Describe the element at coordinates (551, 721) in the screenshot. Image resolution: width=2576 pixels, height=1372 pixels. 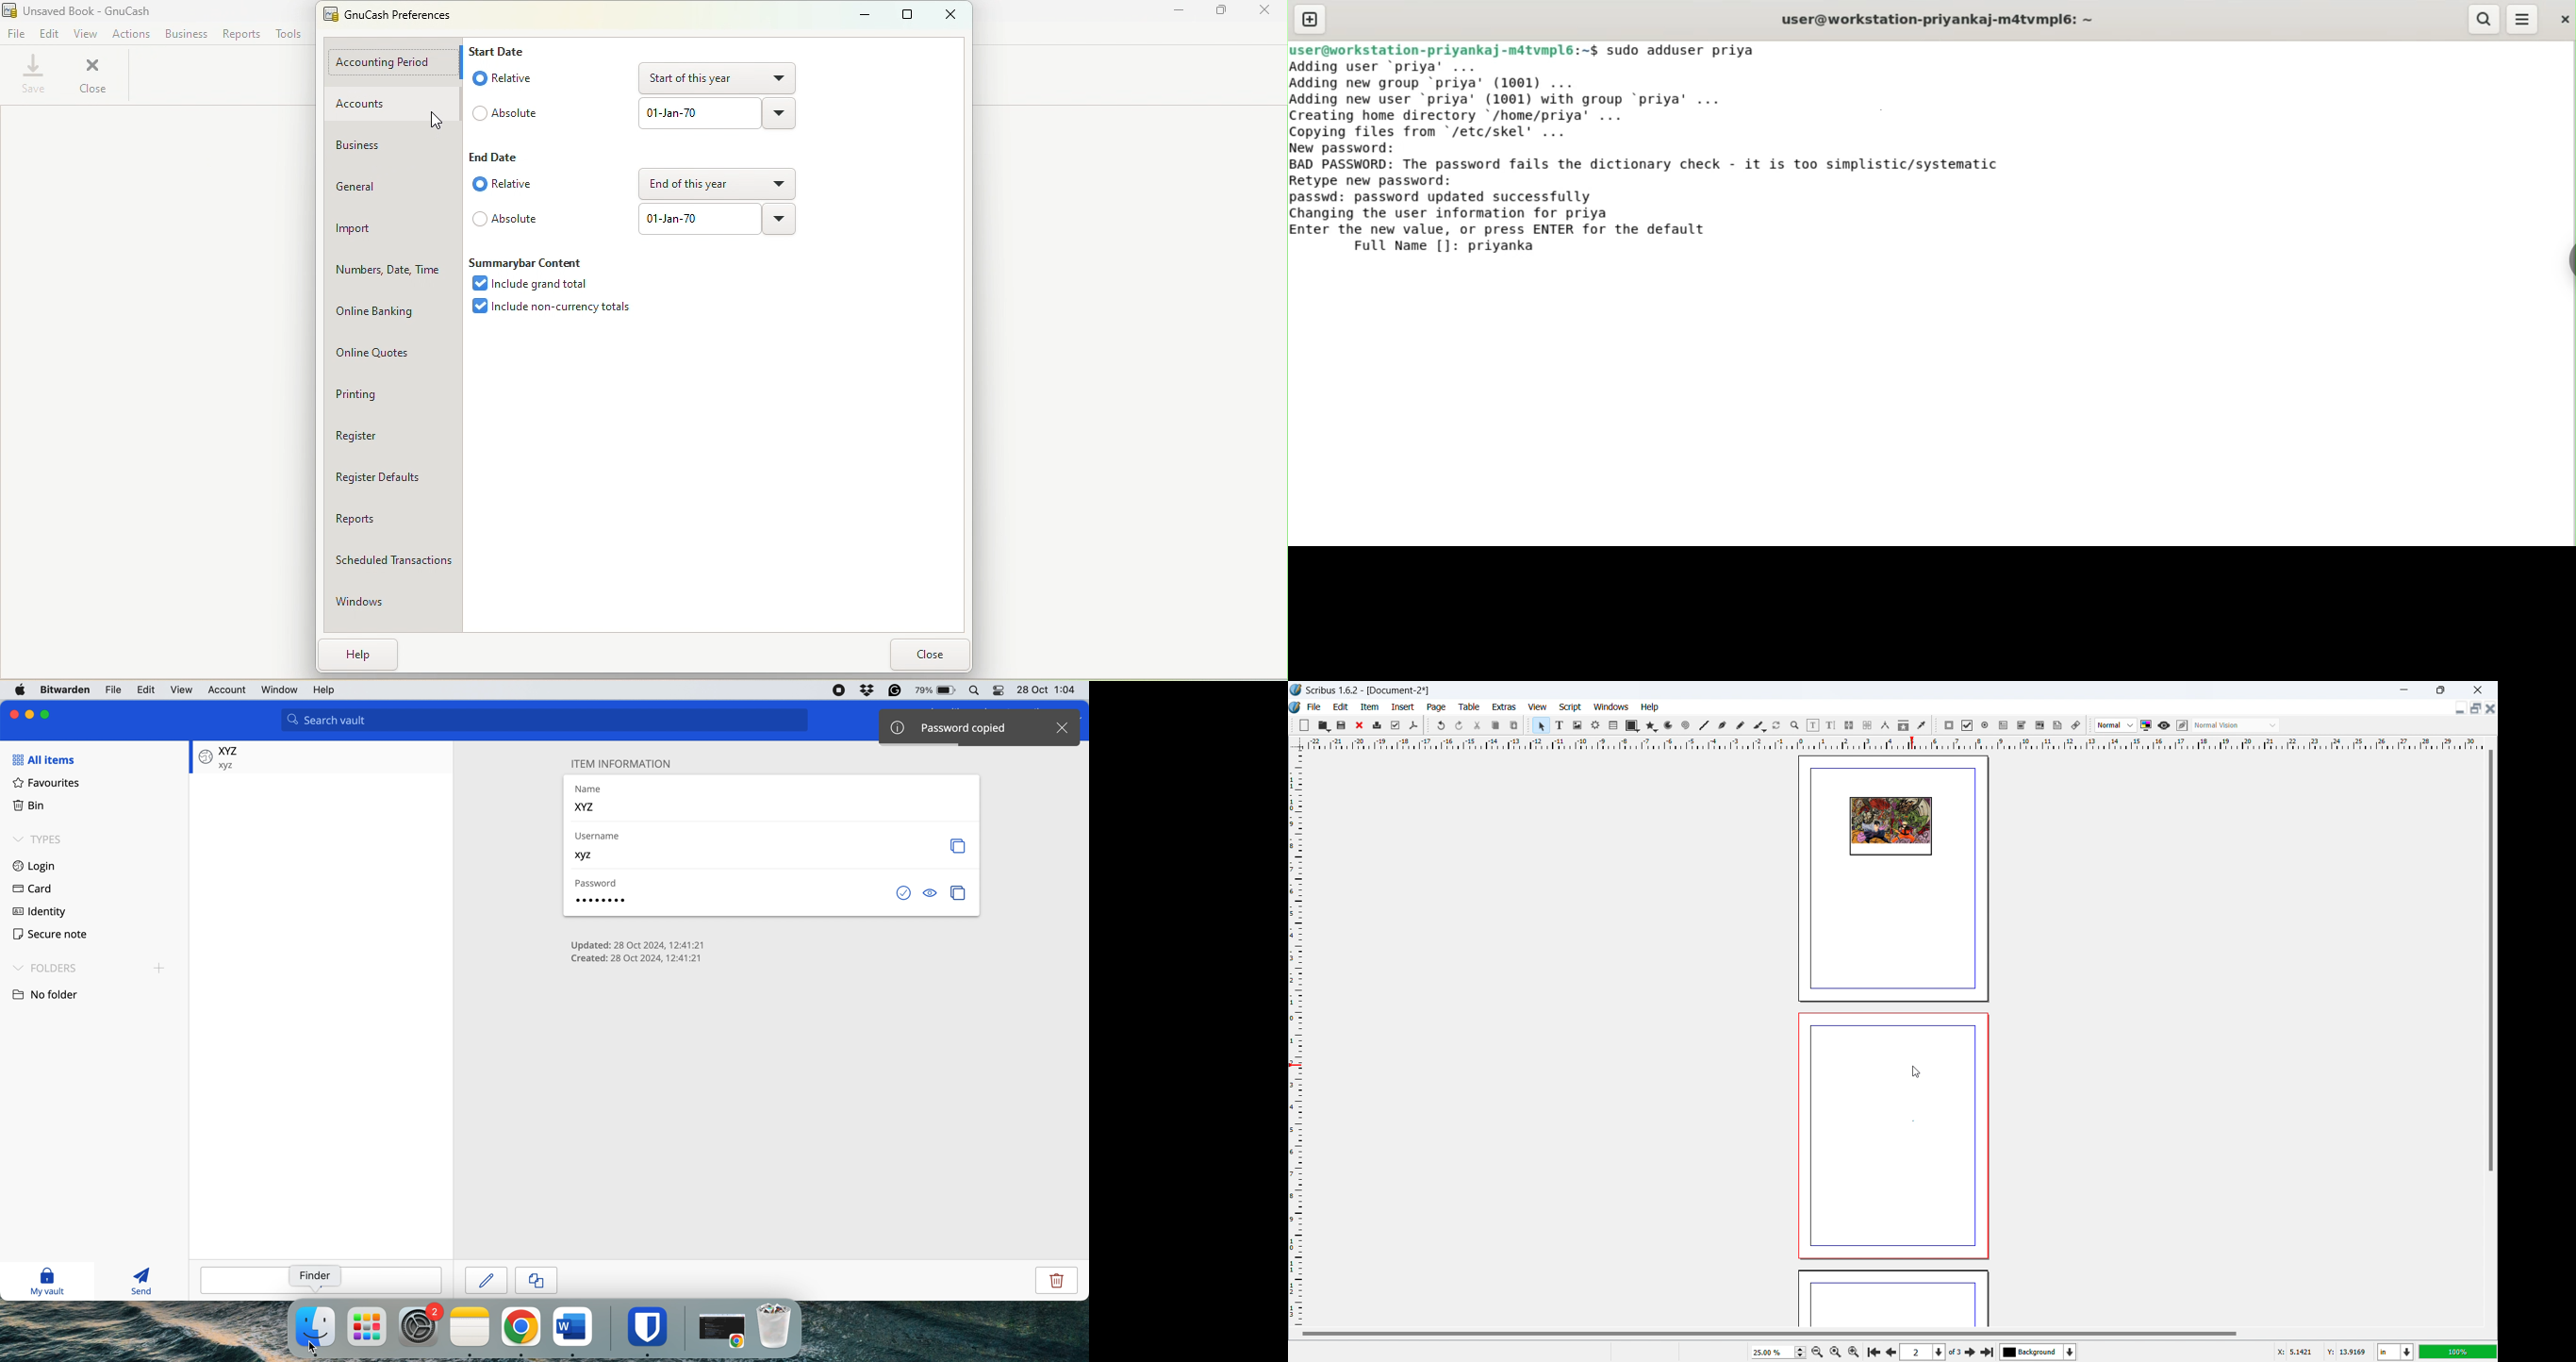
I see `search valut` at that location.